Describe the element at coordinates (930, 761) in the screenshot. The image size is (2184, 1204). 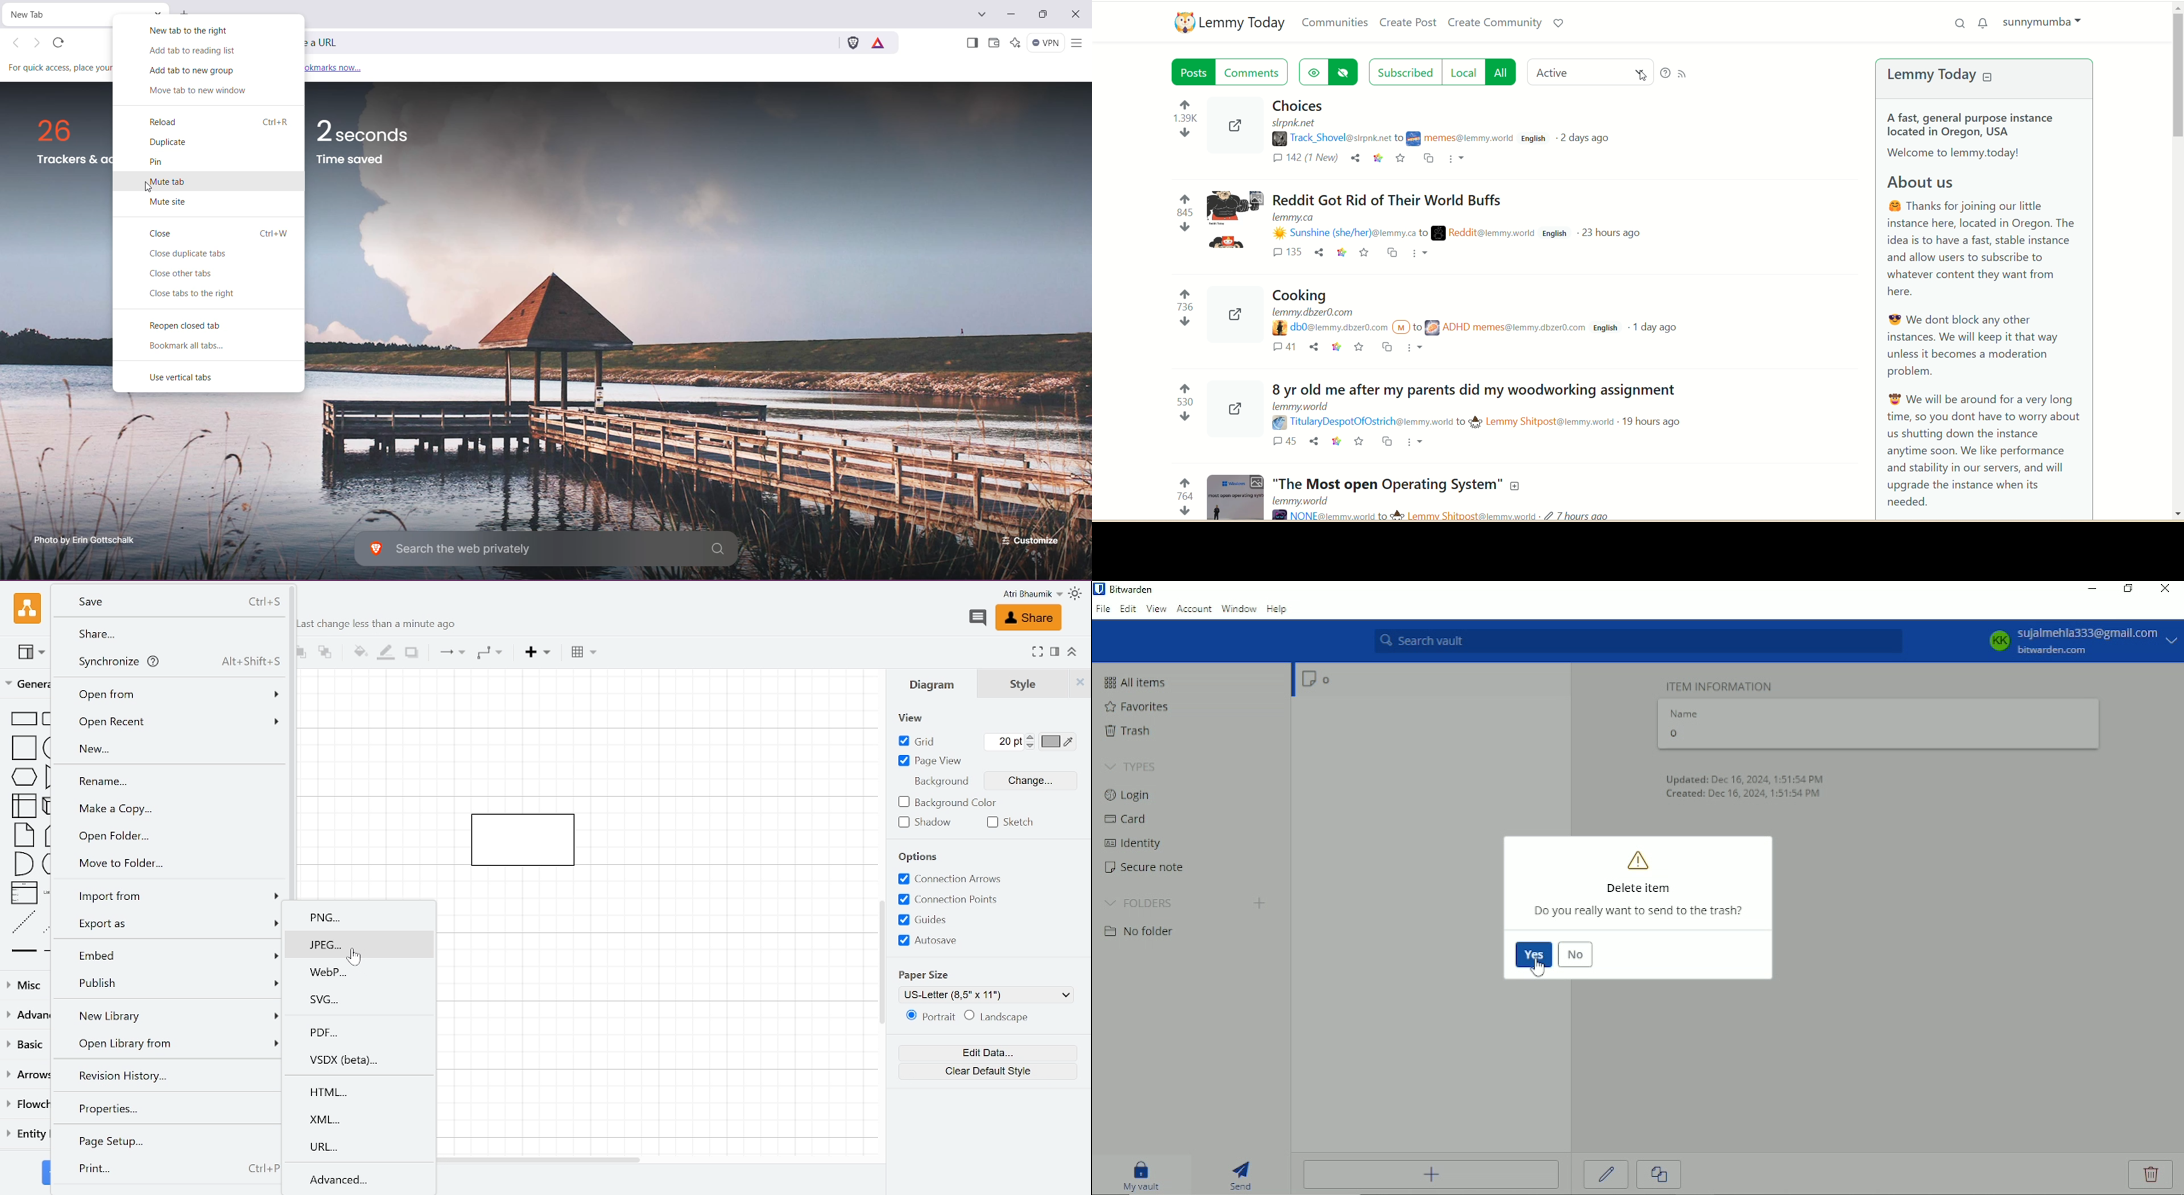
I see `Page view` at that location.